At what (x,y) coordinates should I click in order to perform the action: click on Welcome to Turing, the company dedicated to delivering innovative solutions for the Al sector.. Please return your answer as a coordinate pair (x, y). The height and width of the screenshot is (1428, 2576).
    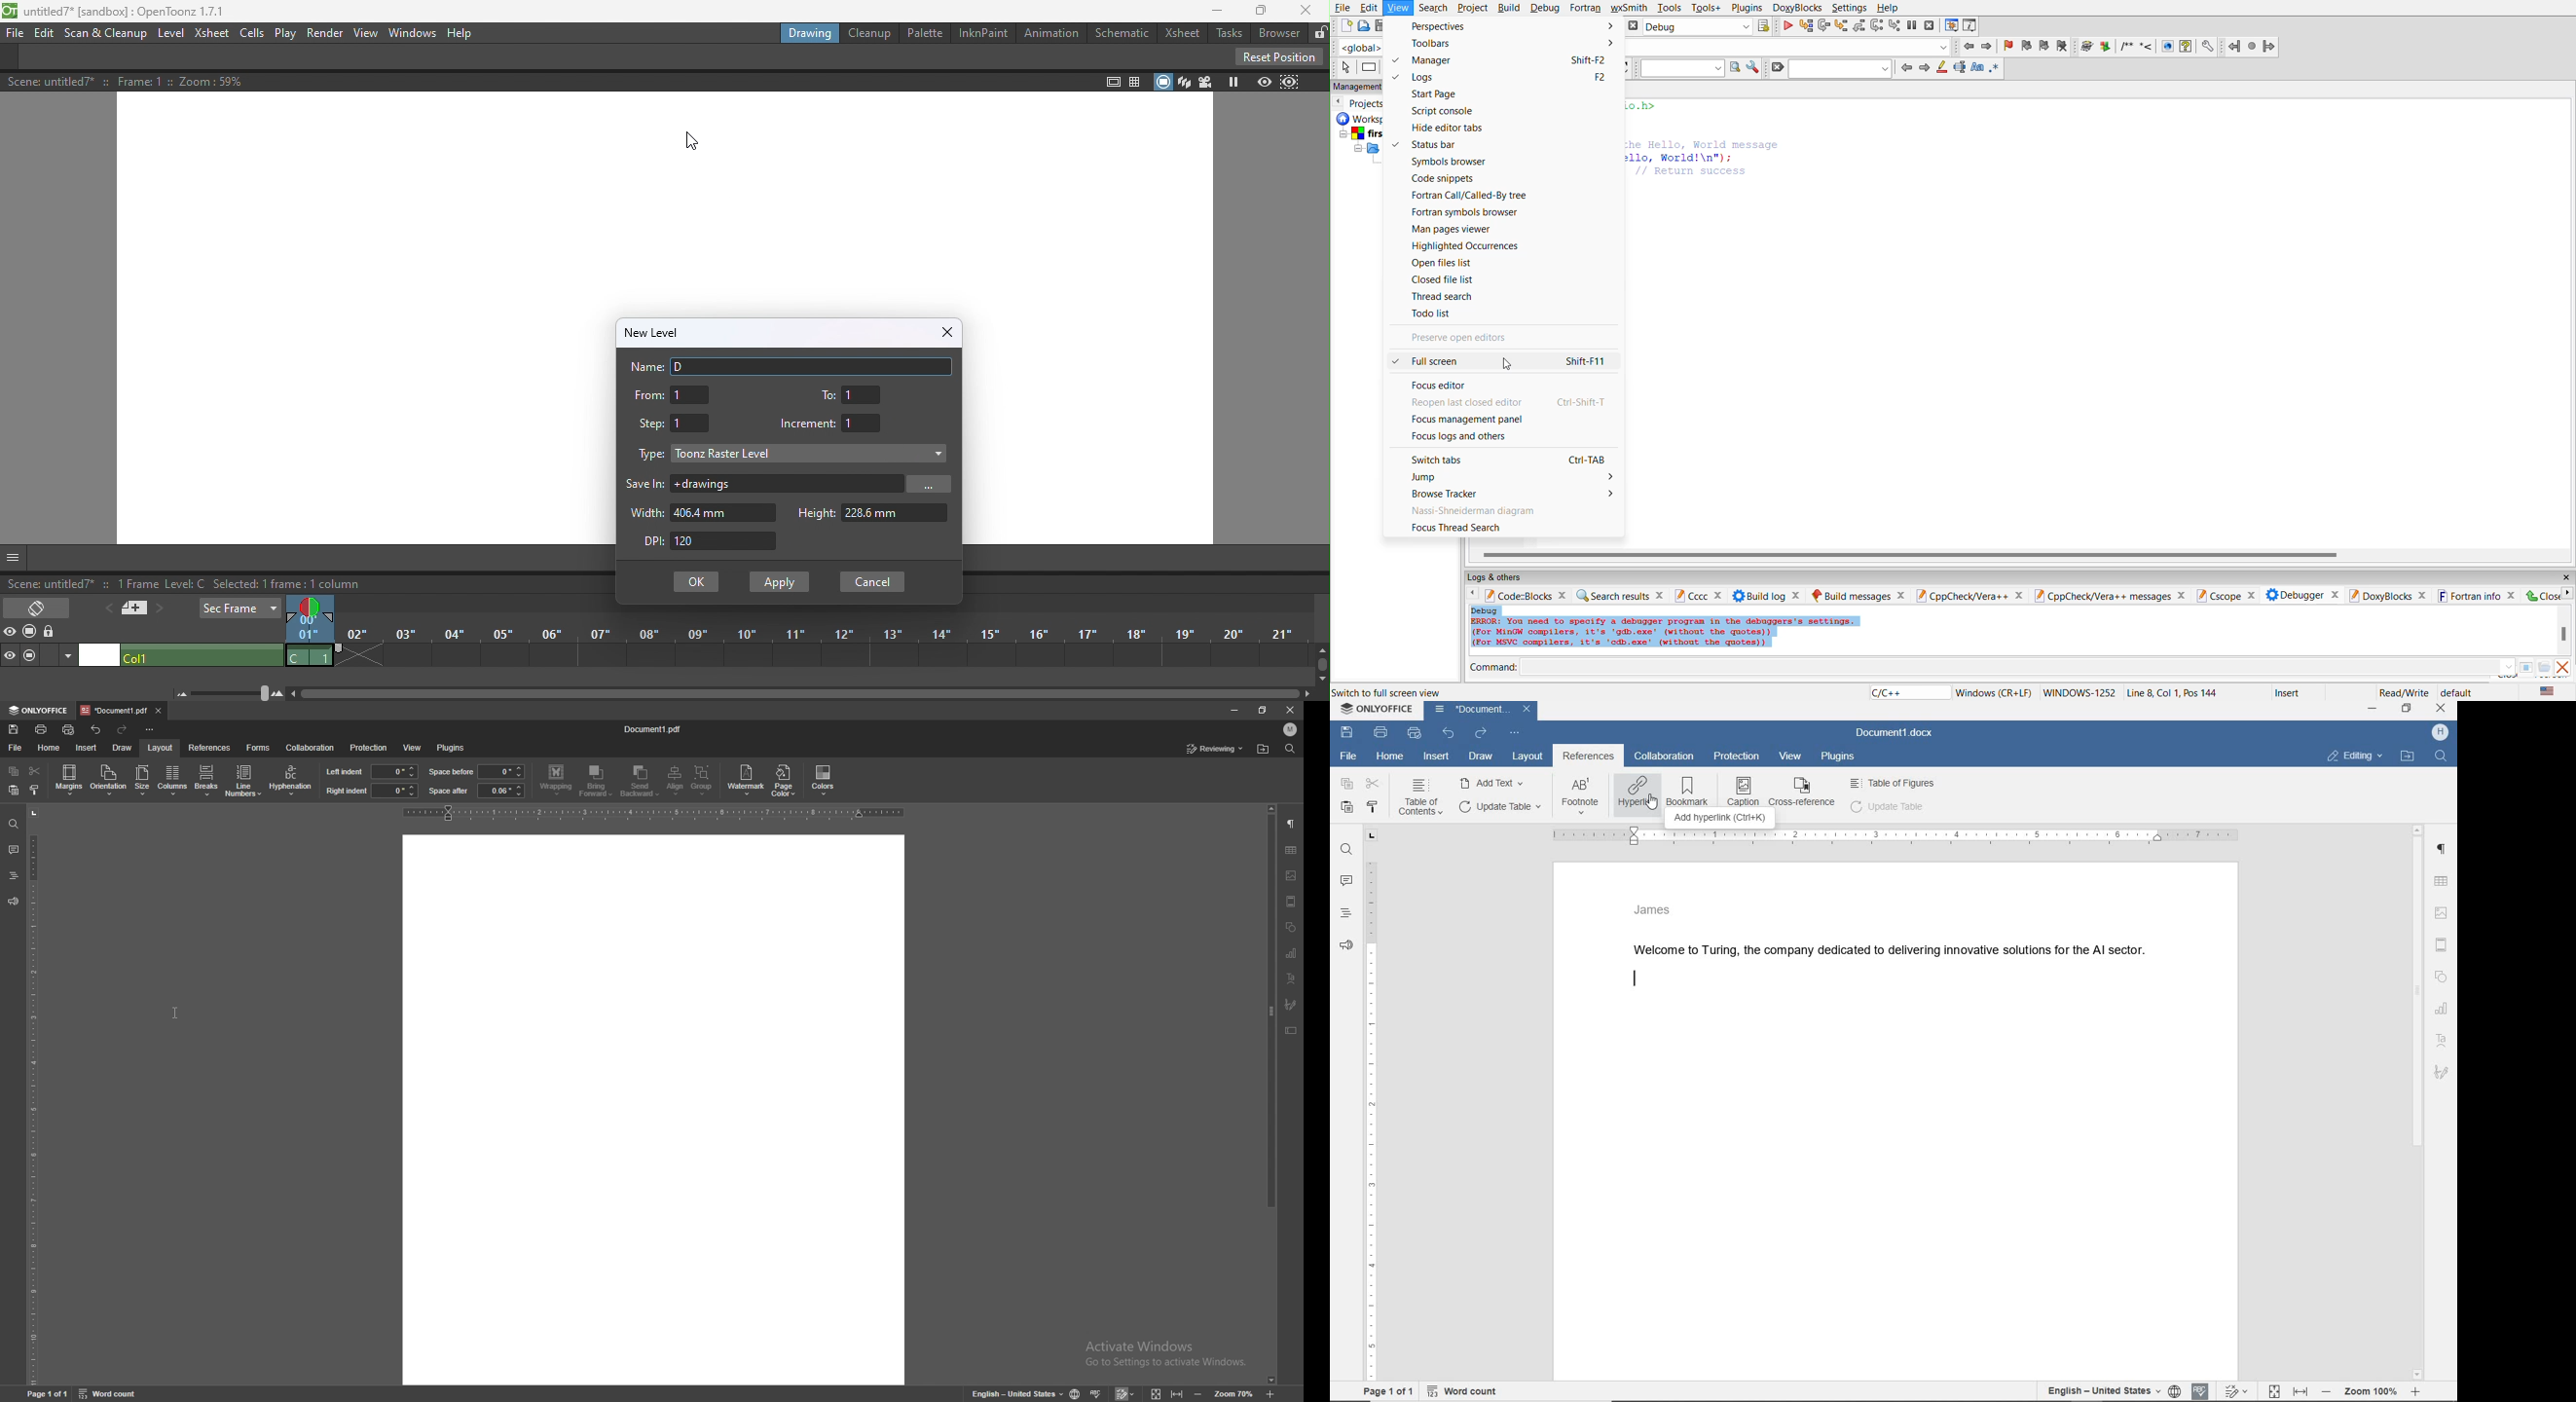
    Looking at the image, I should click on (1895, 947).